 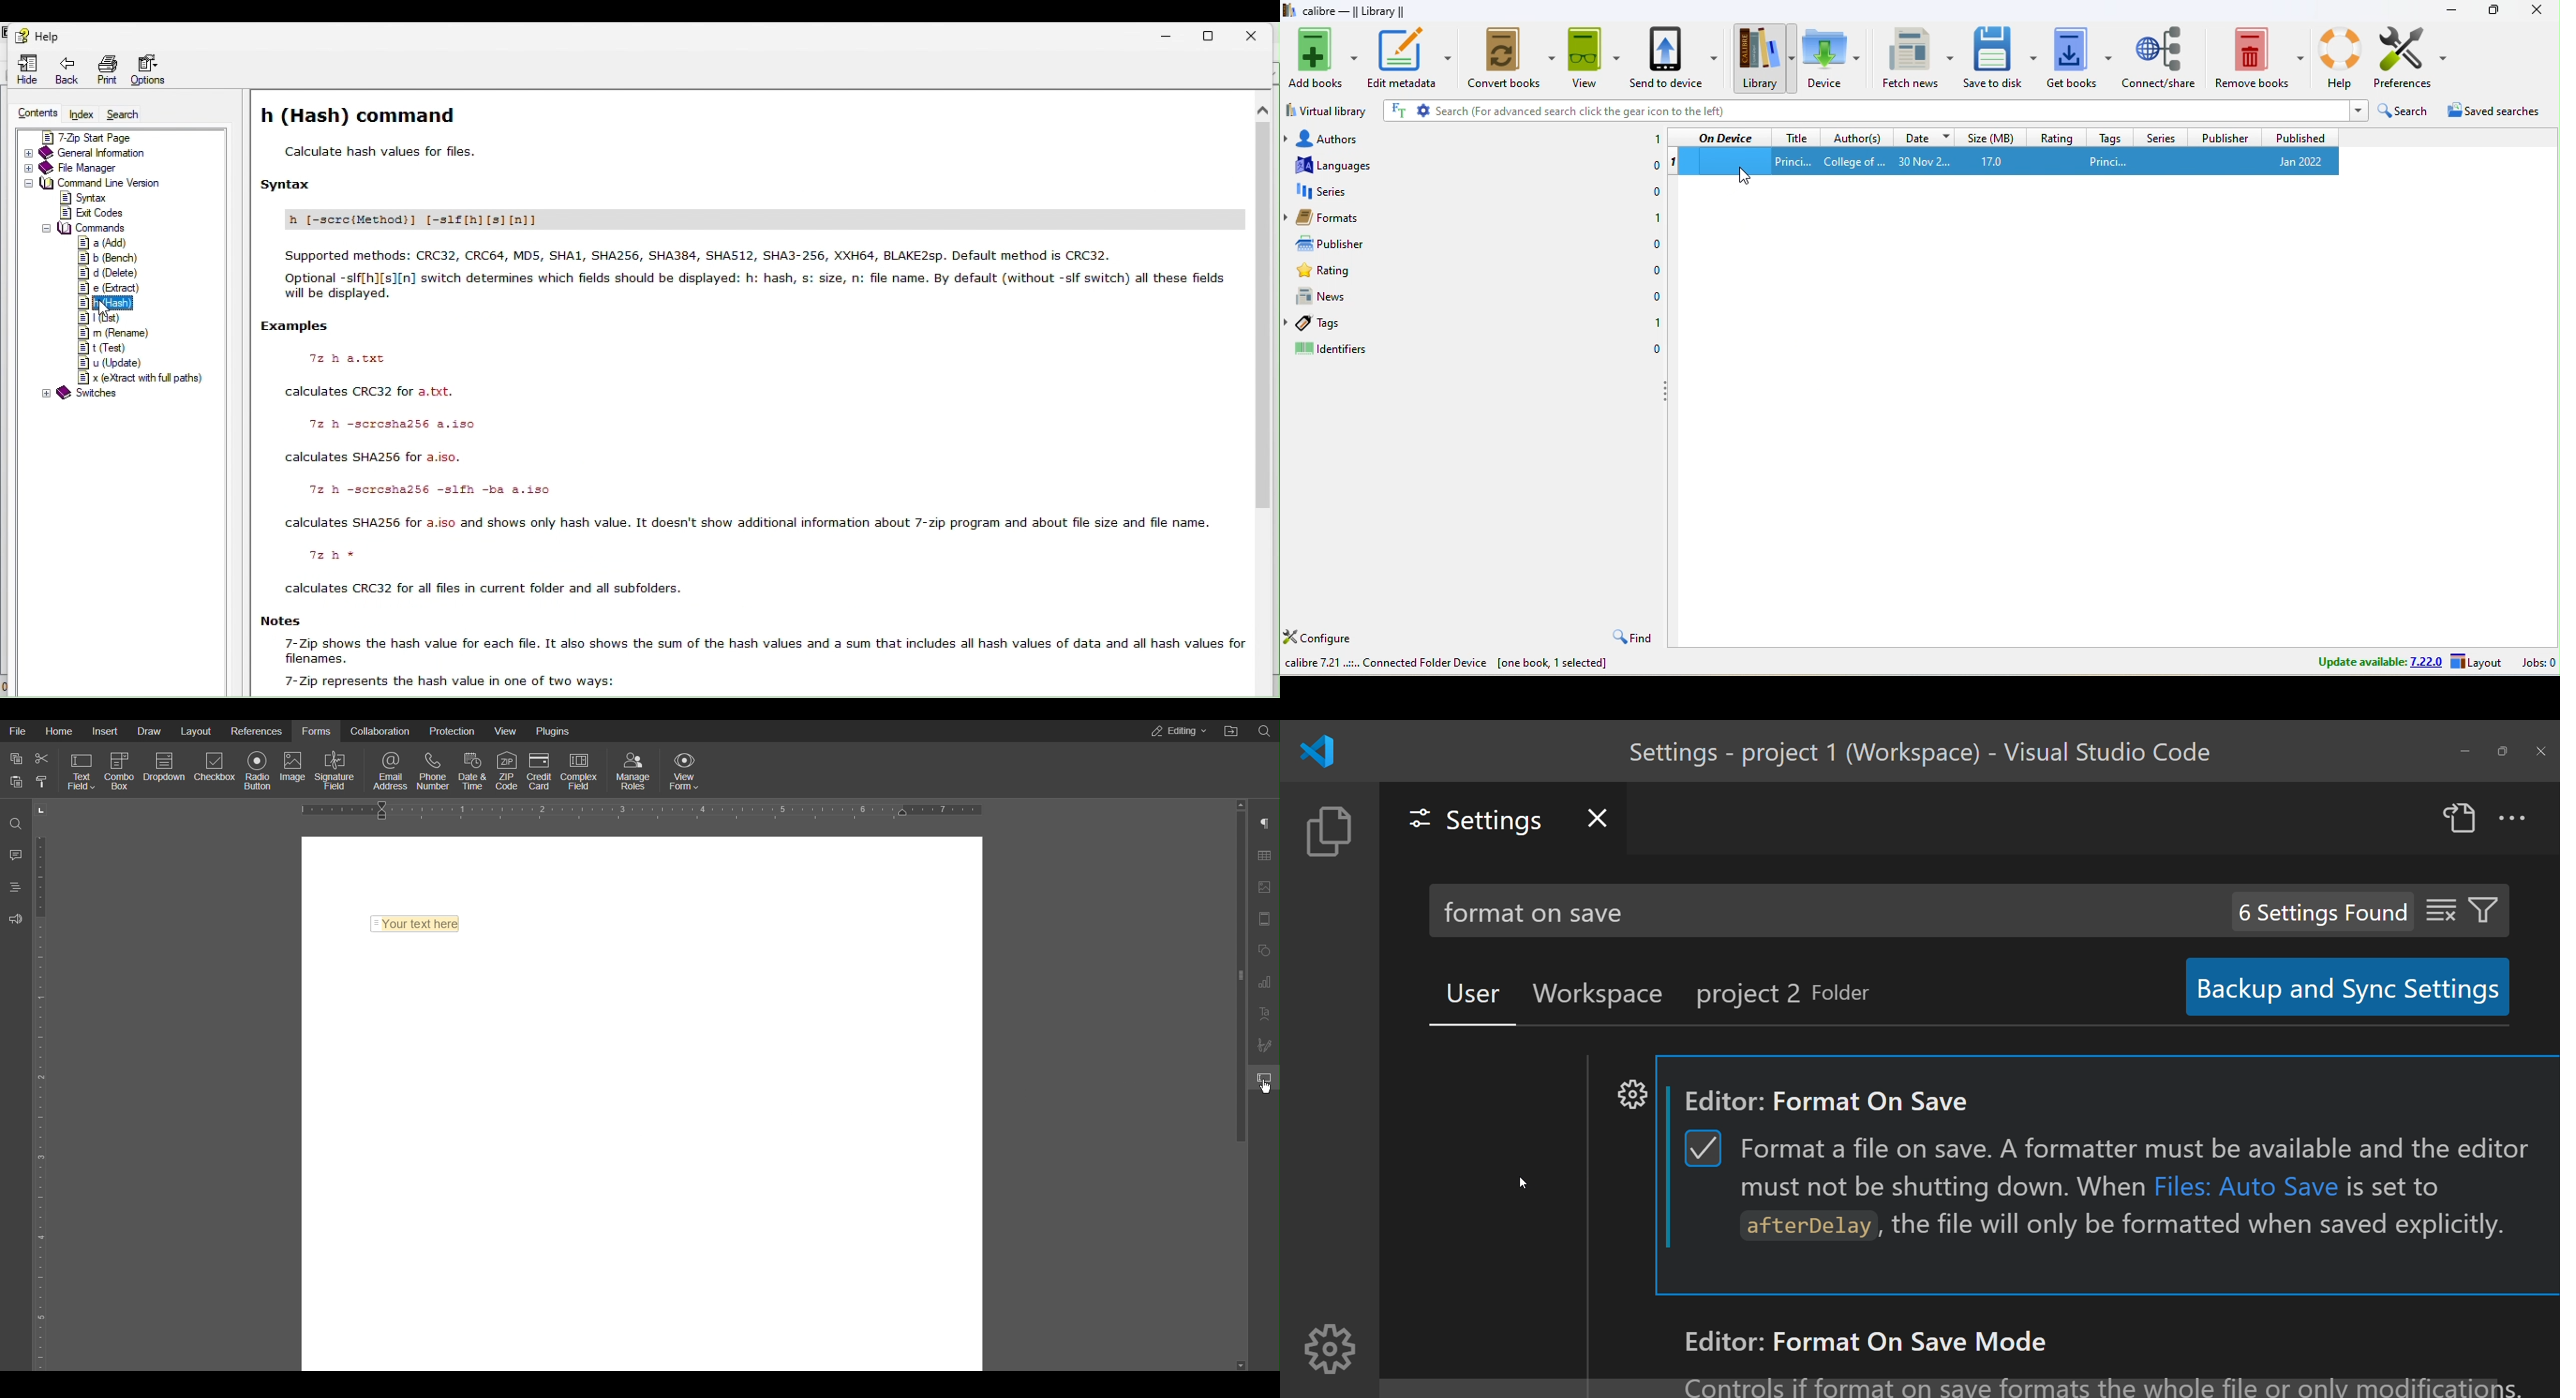 I want to click on 0, so click(x=1655, y=246).